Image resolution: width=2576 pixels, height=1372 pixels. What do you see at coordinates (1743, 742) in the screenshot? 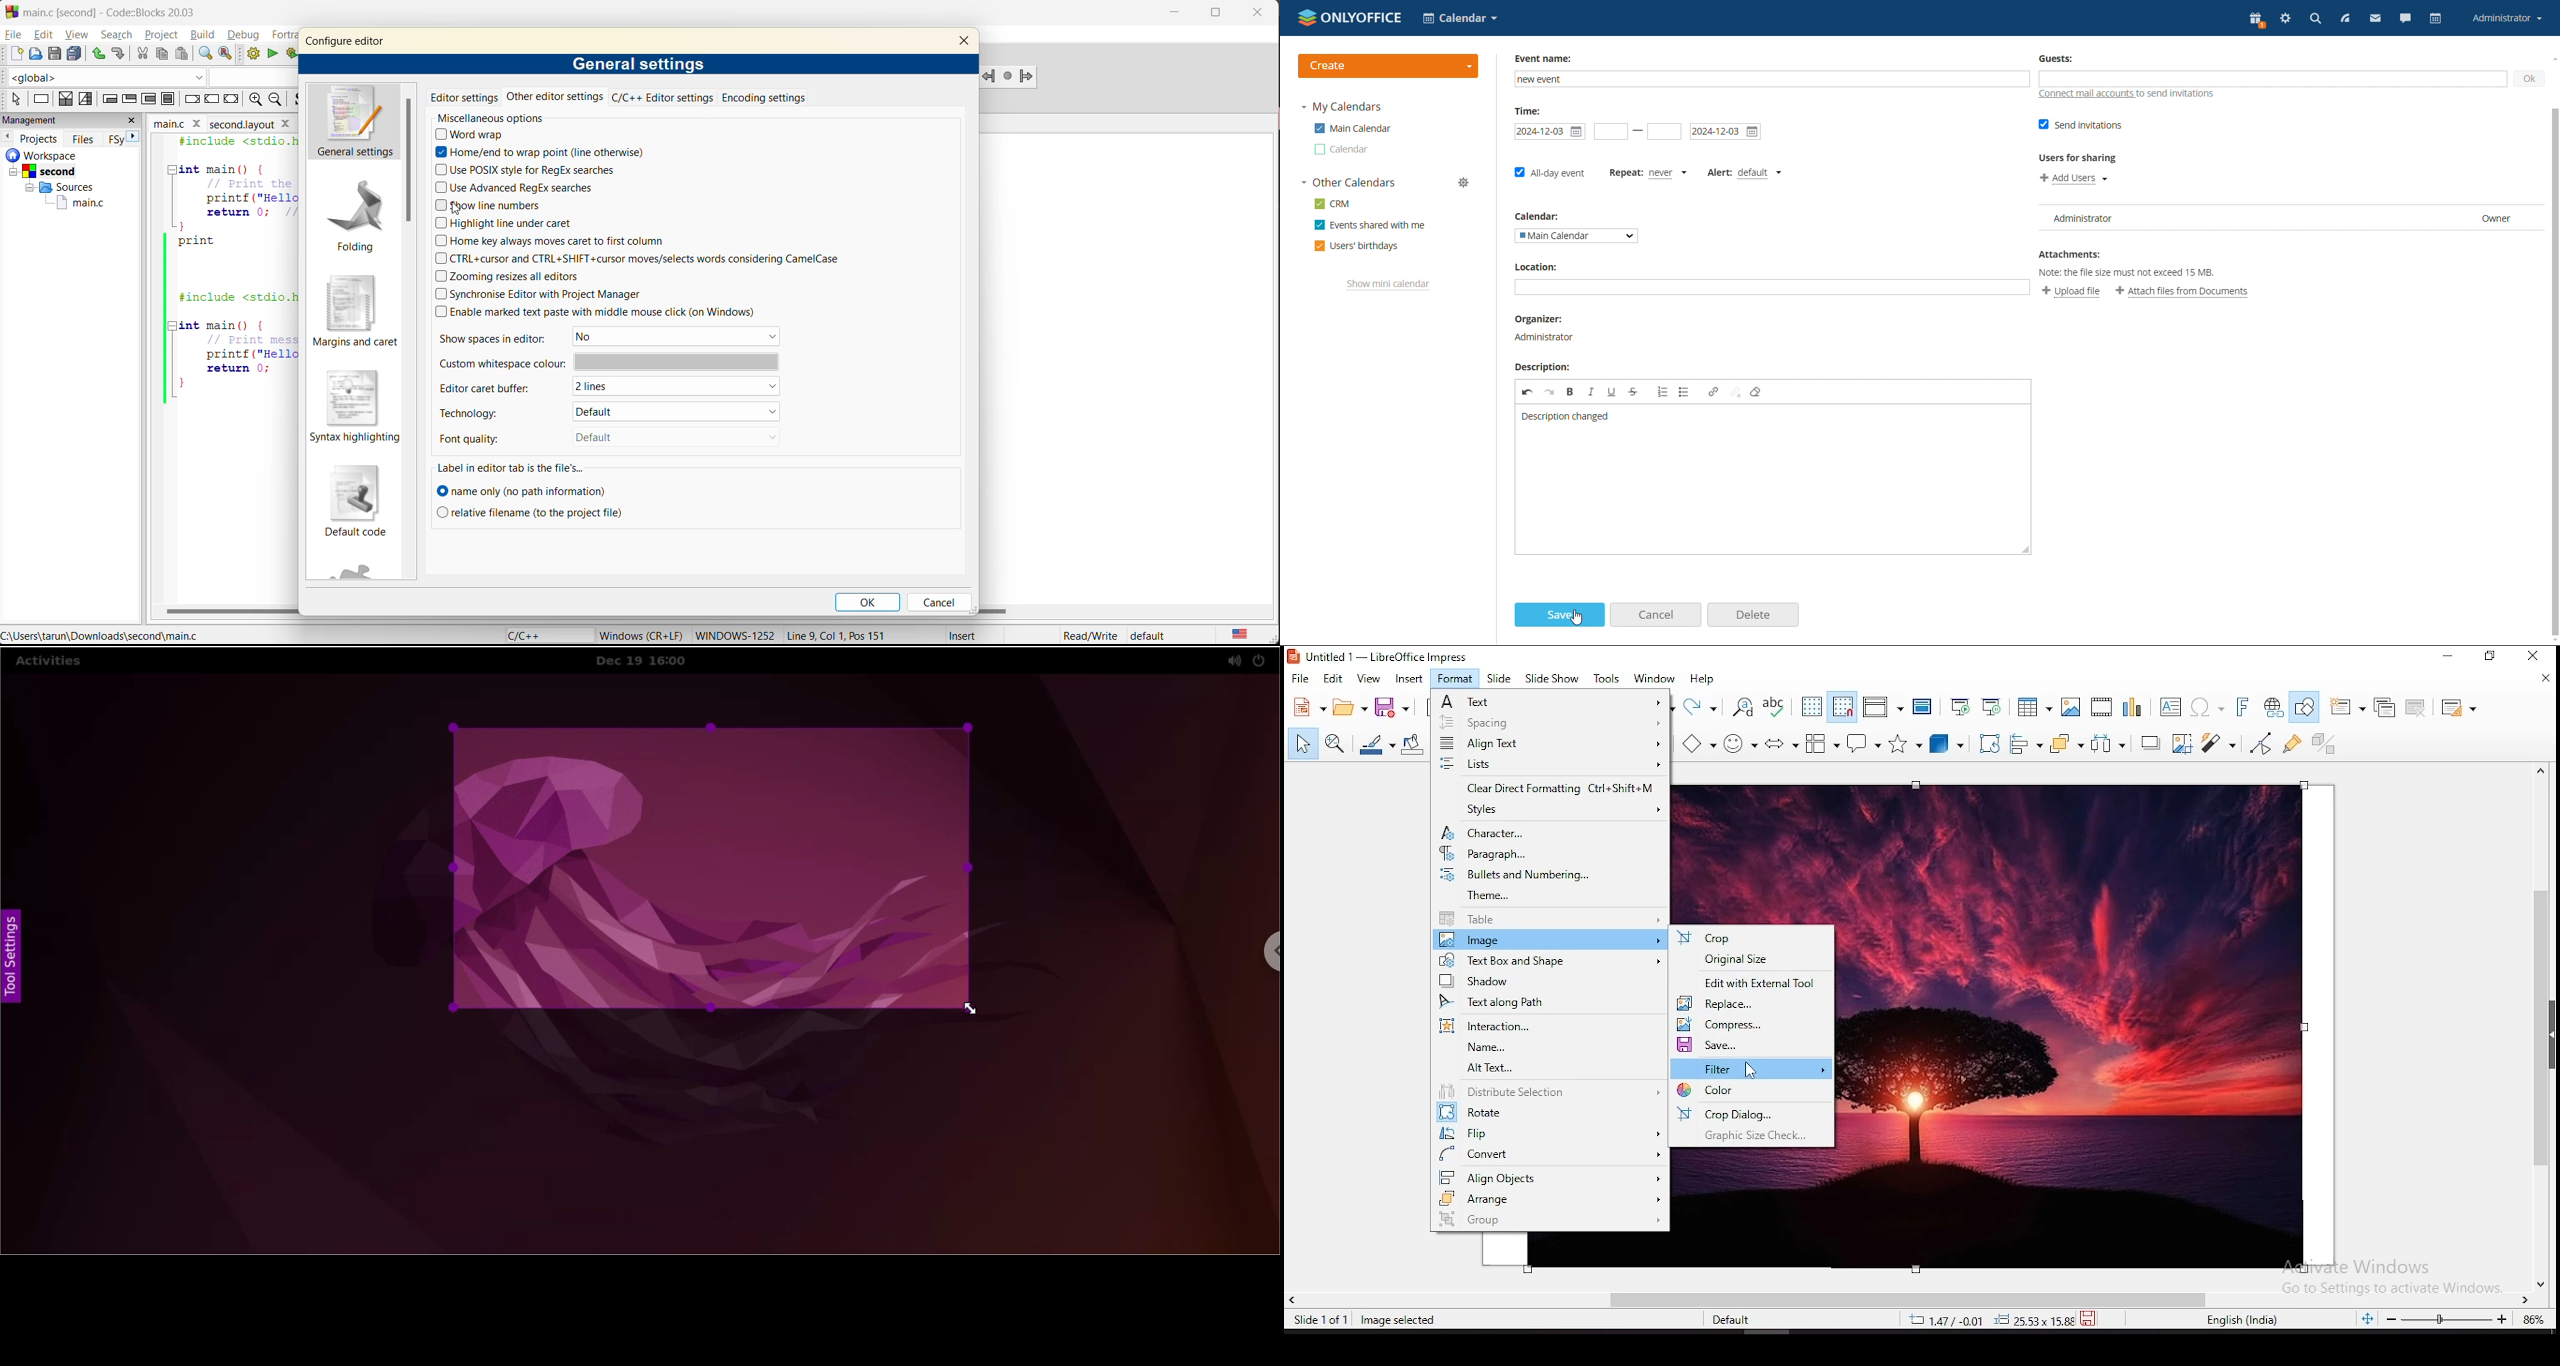
I see `symbol shapes` at bounding box center [1743, 742].